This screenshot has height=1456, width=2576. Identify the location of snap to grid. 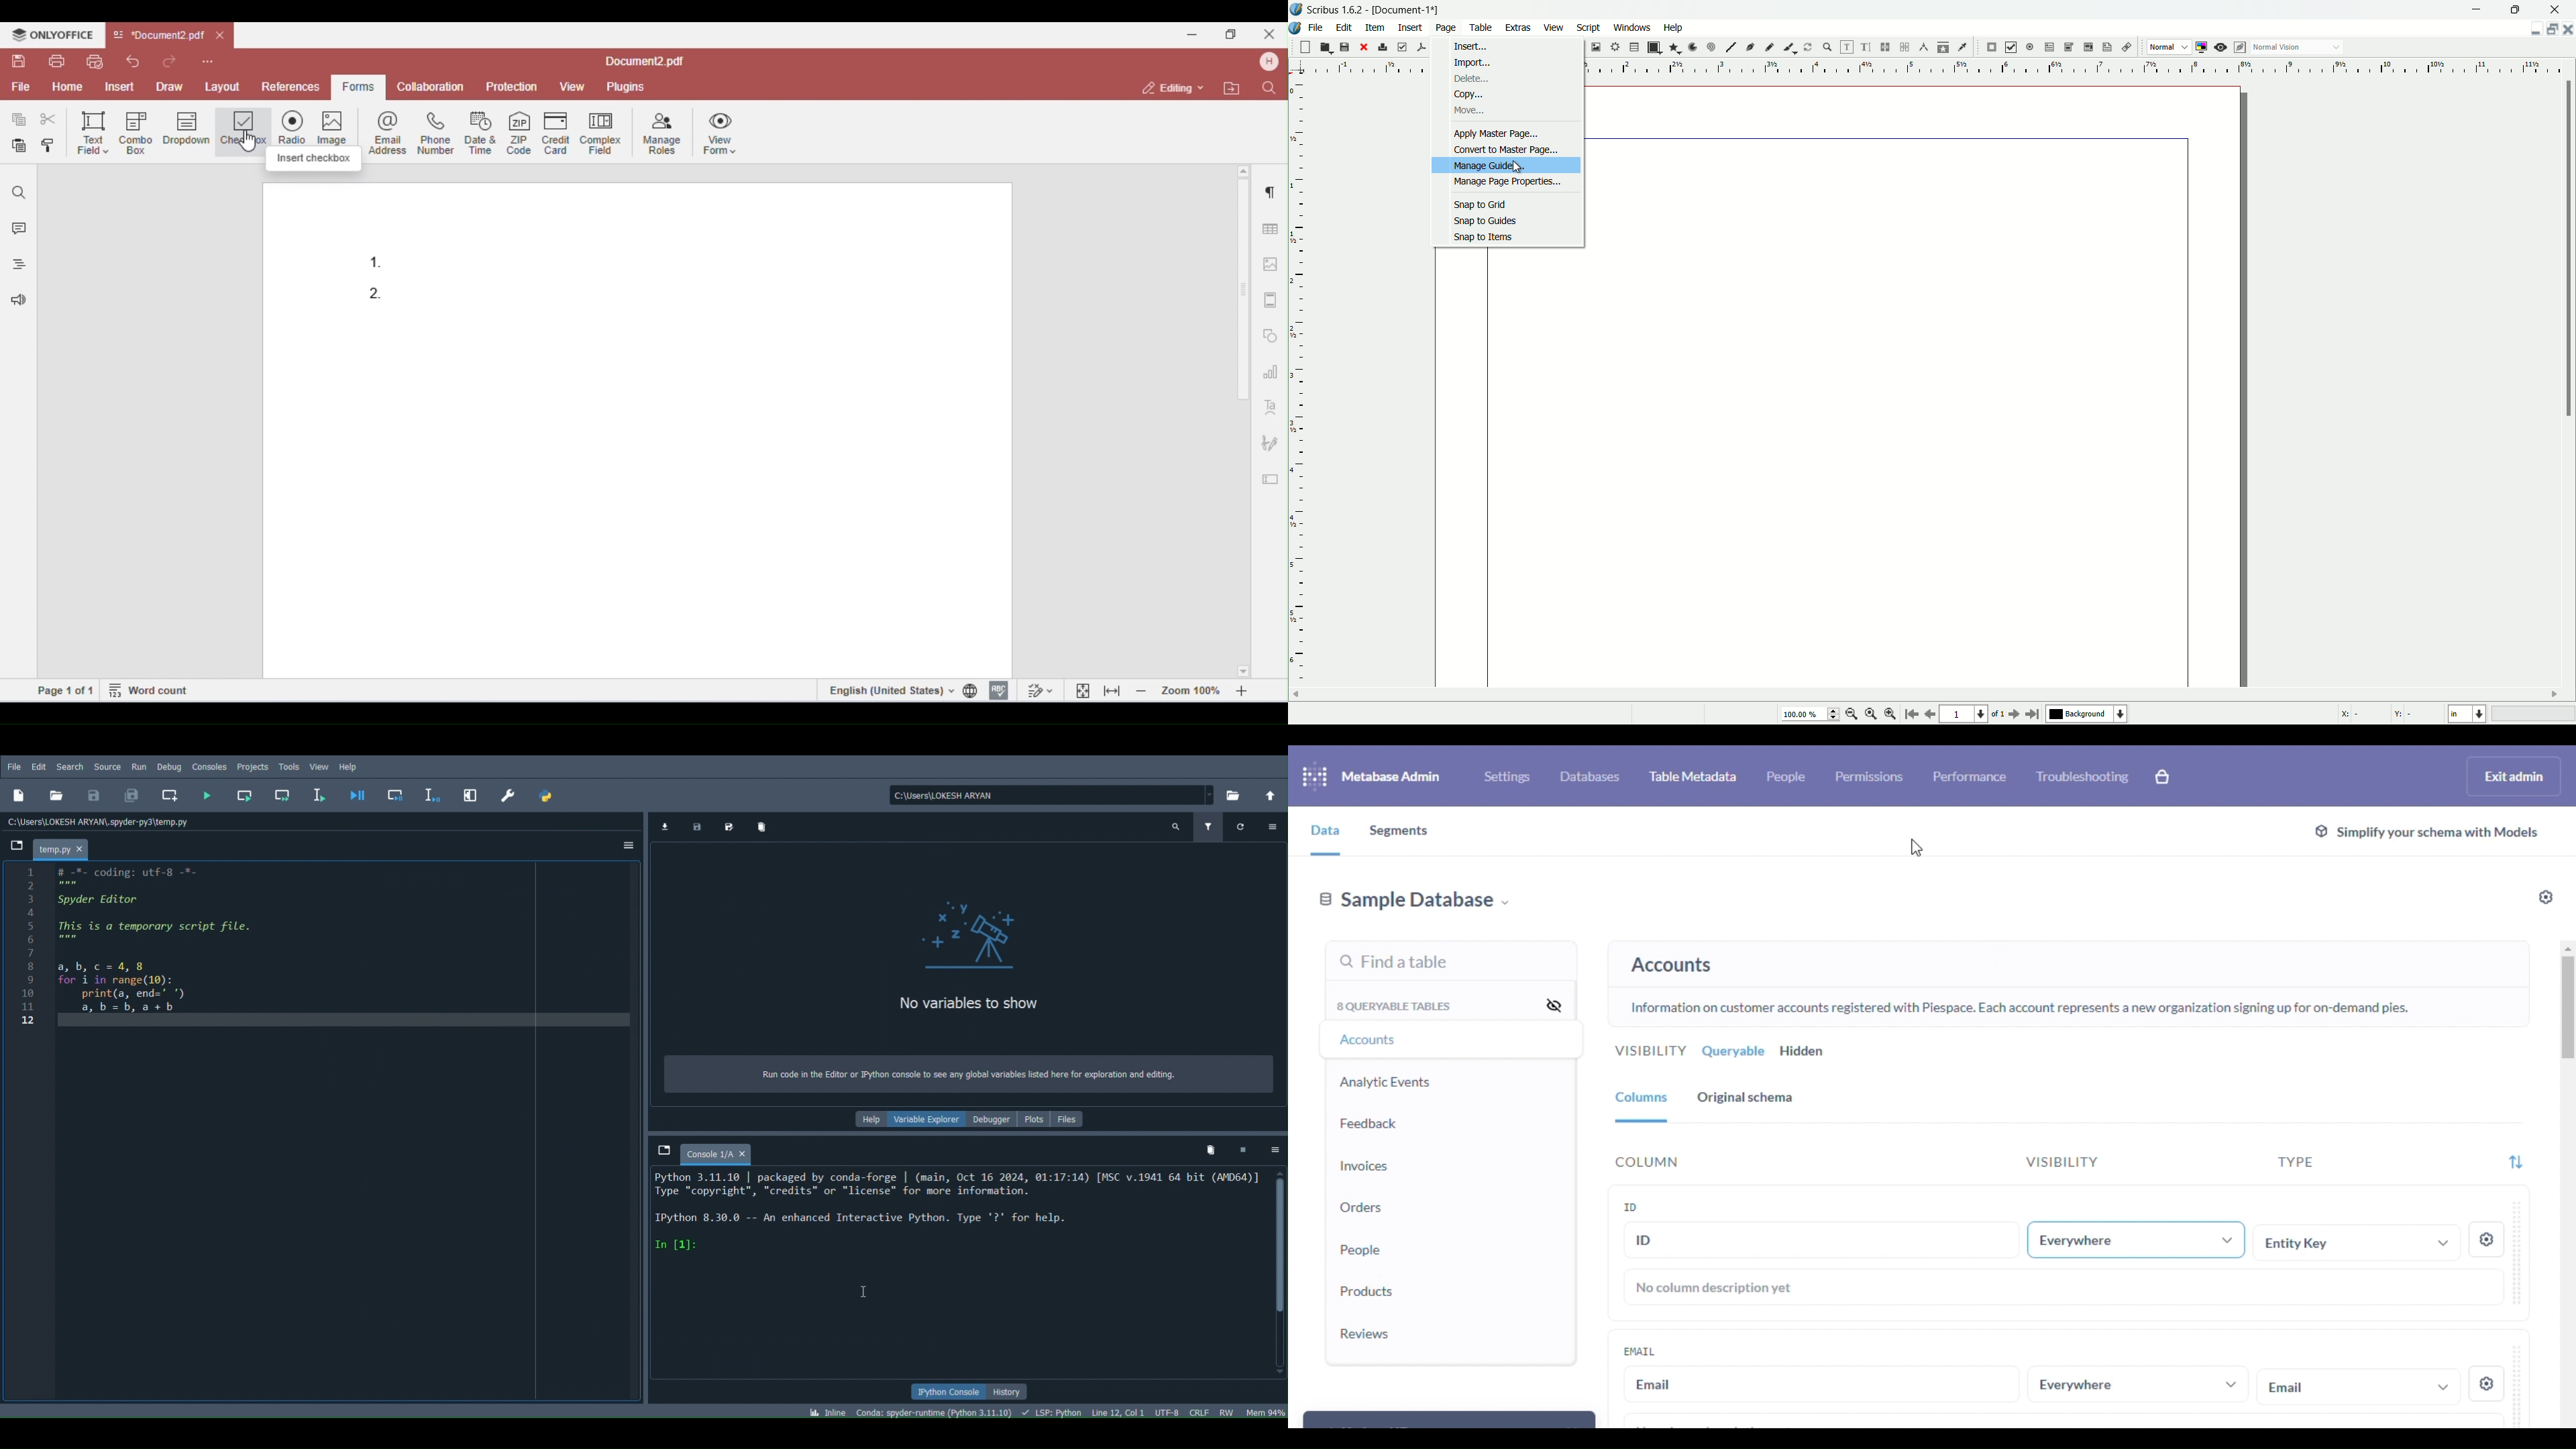
(1481, 204).